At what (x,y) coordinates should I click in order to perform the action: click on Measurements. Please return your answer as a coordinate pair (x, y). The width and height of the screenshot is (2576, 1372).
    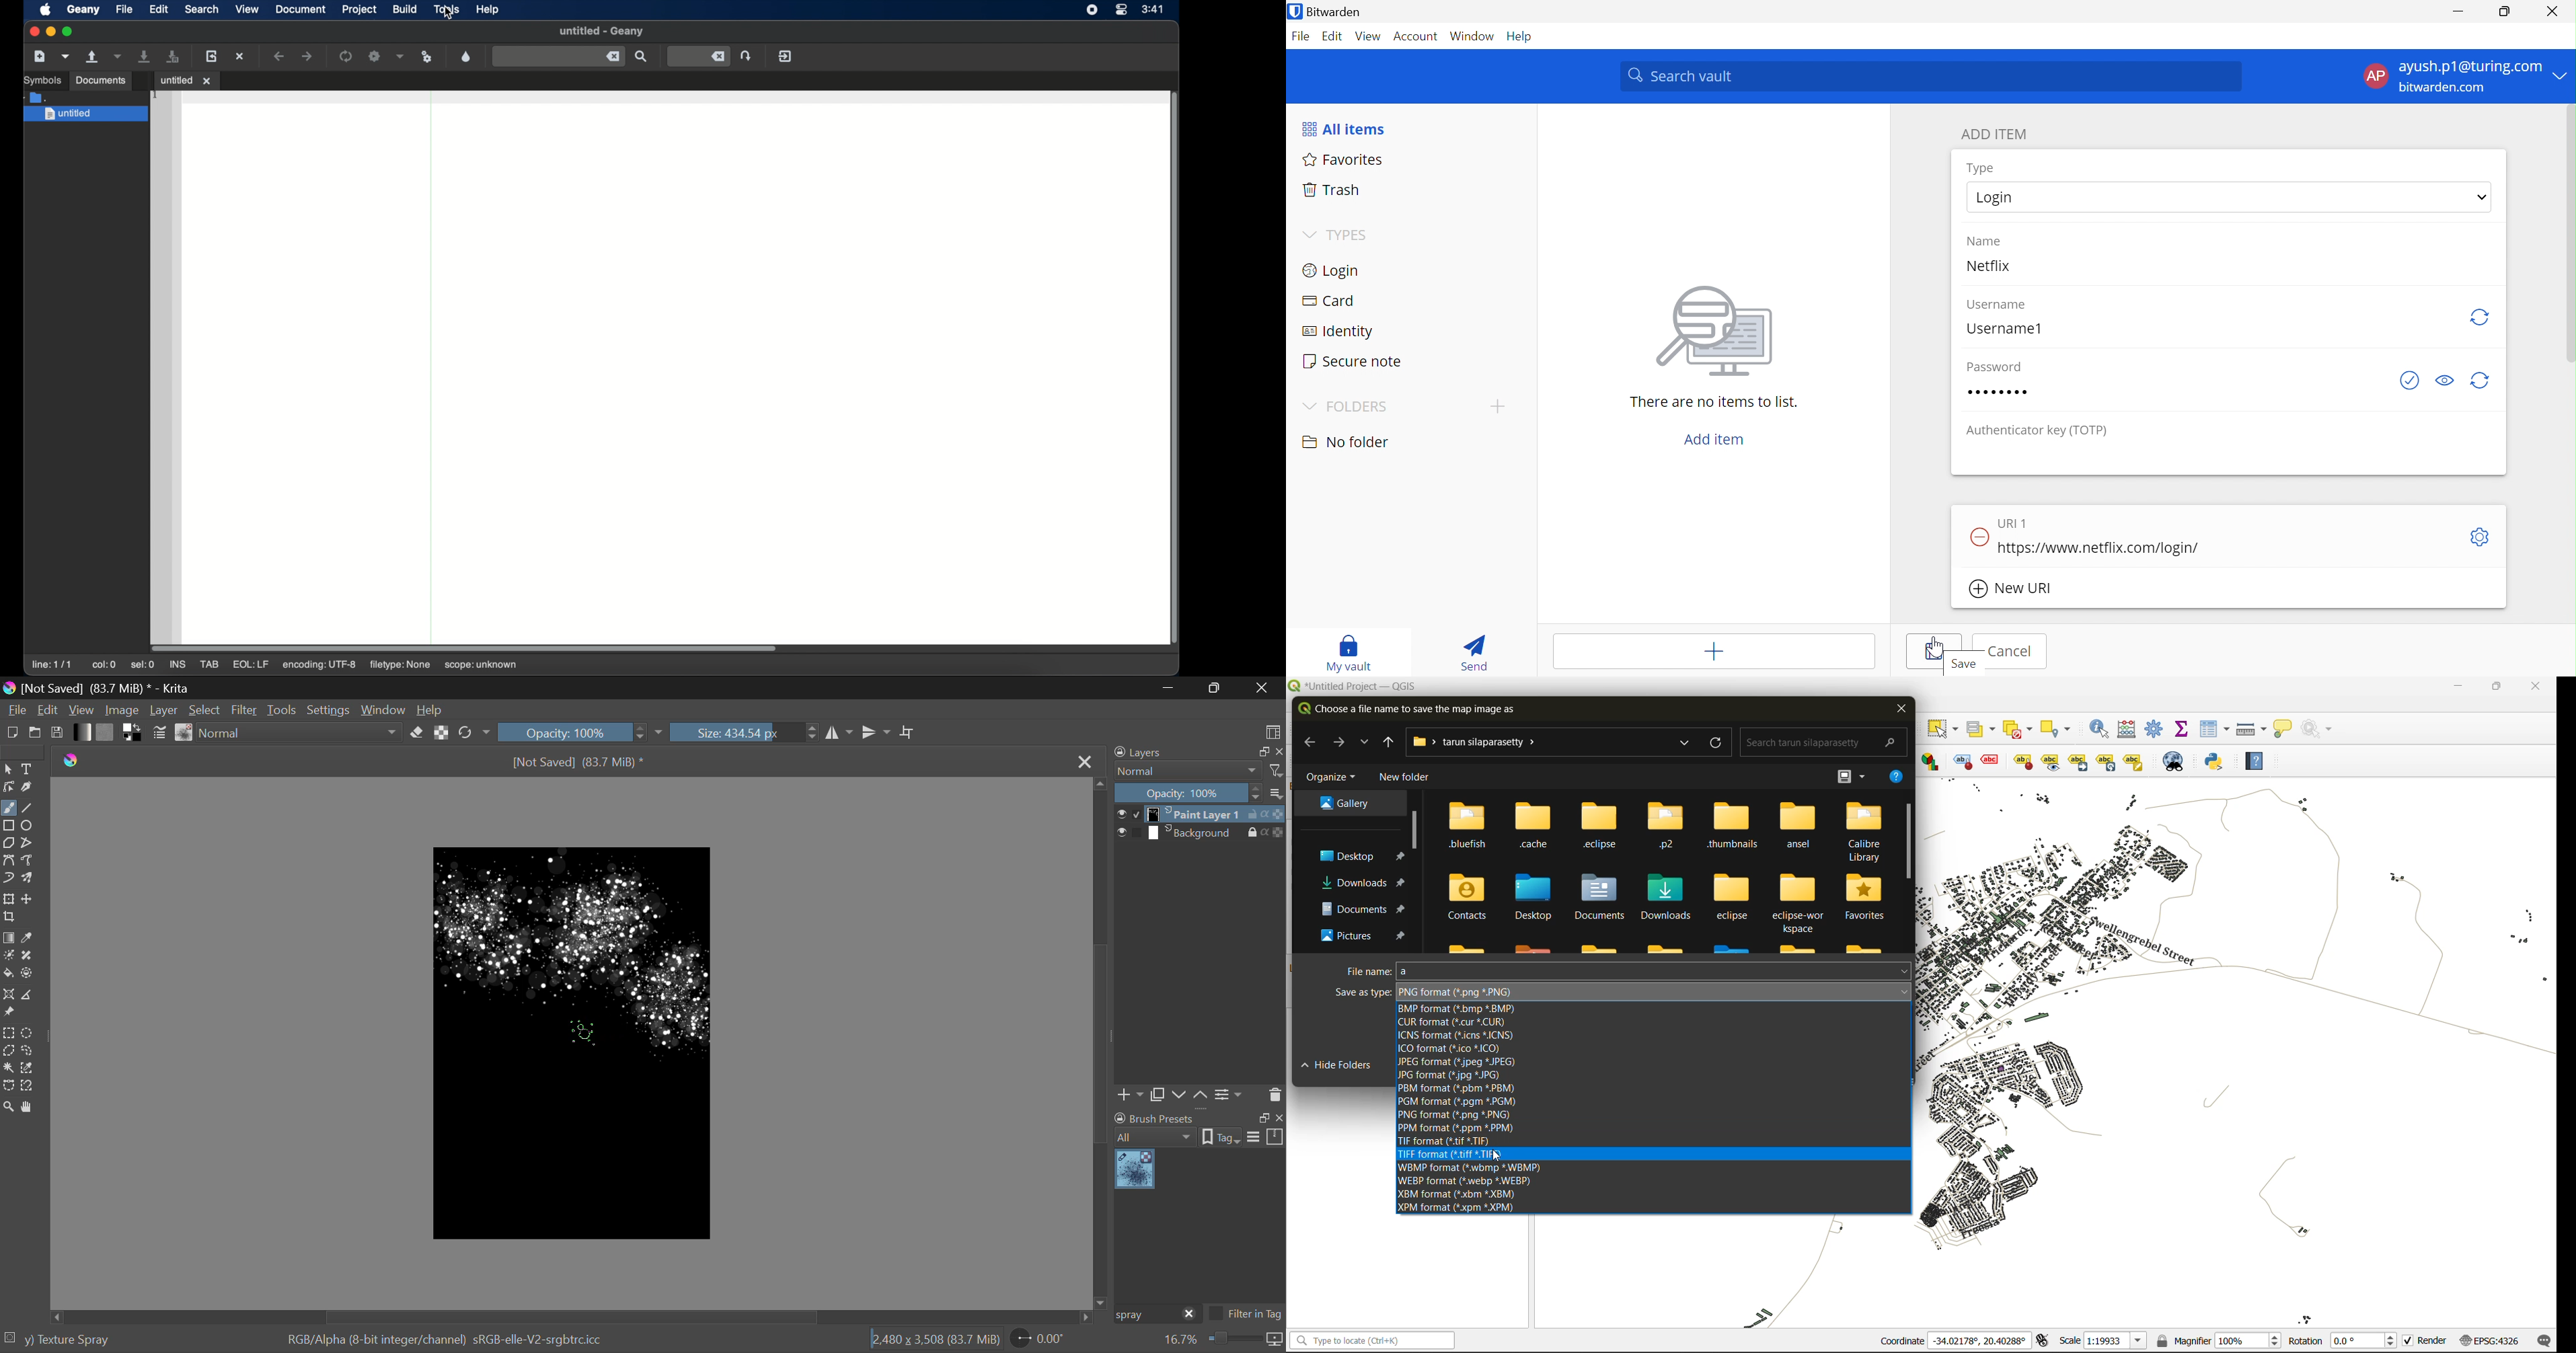
    Looking at the image, I should click on (25, 995).